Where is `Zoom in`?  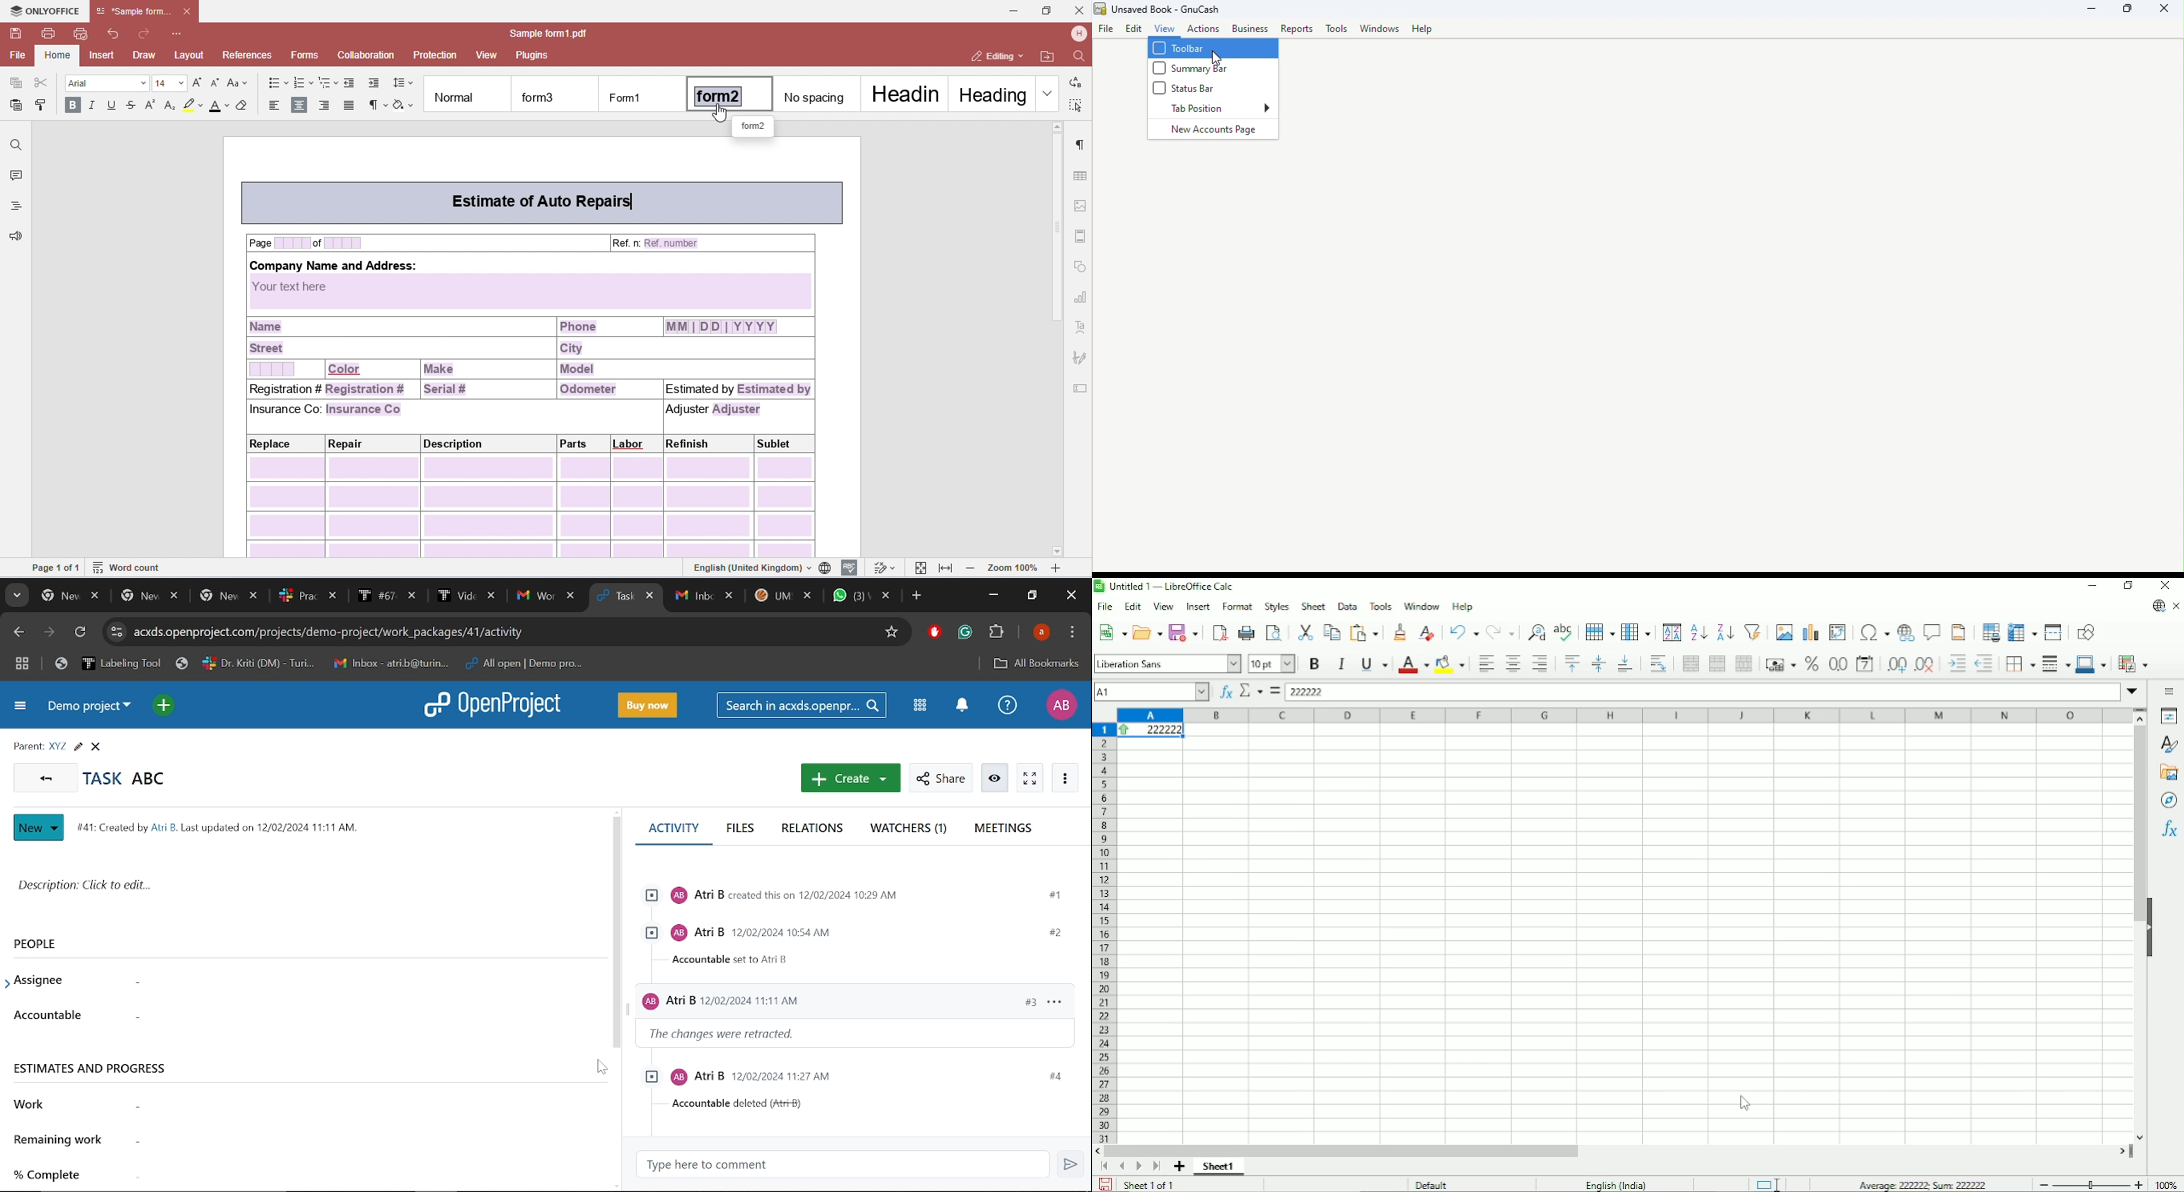 Zoom in is located at coordinates (2138, 1184).